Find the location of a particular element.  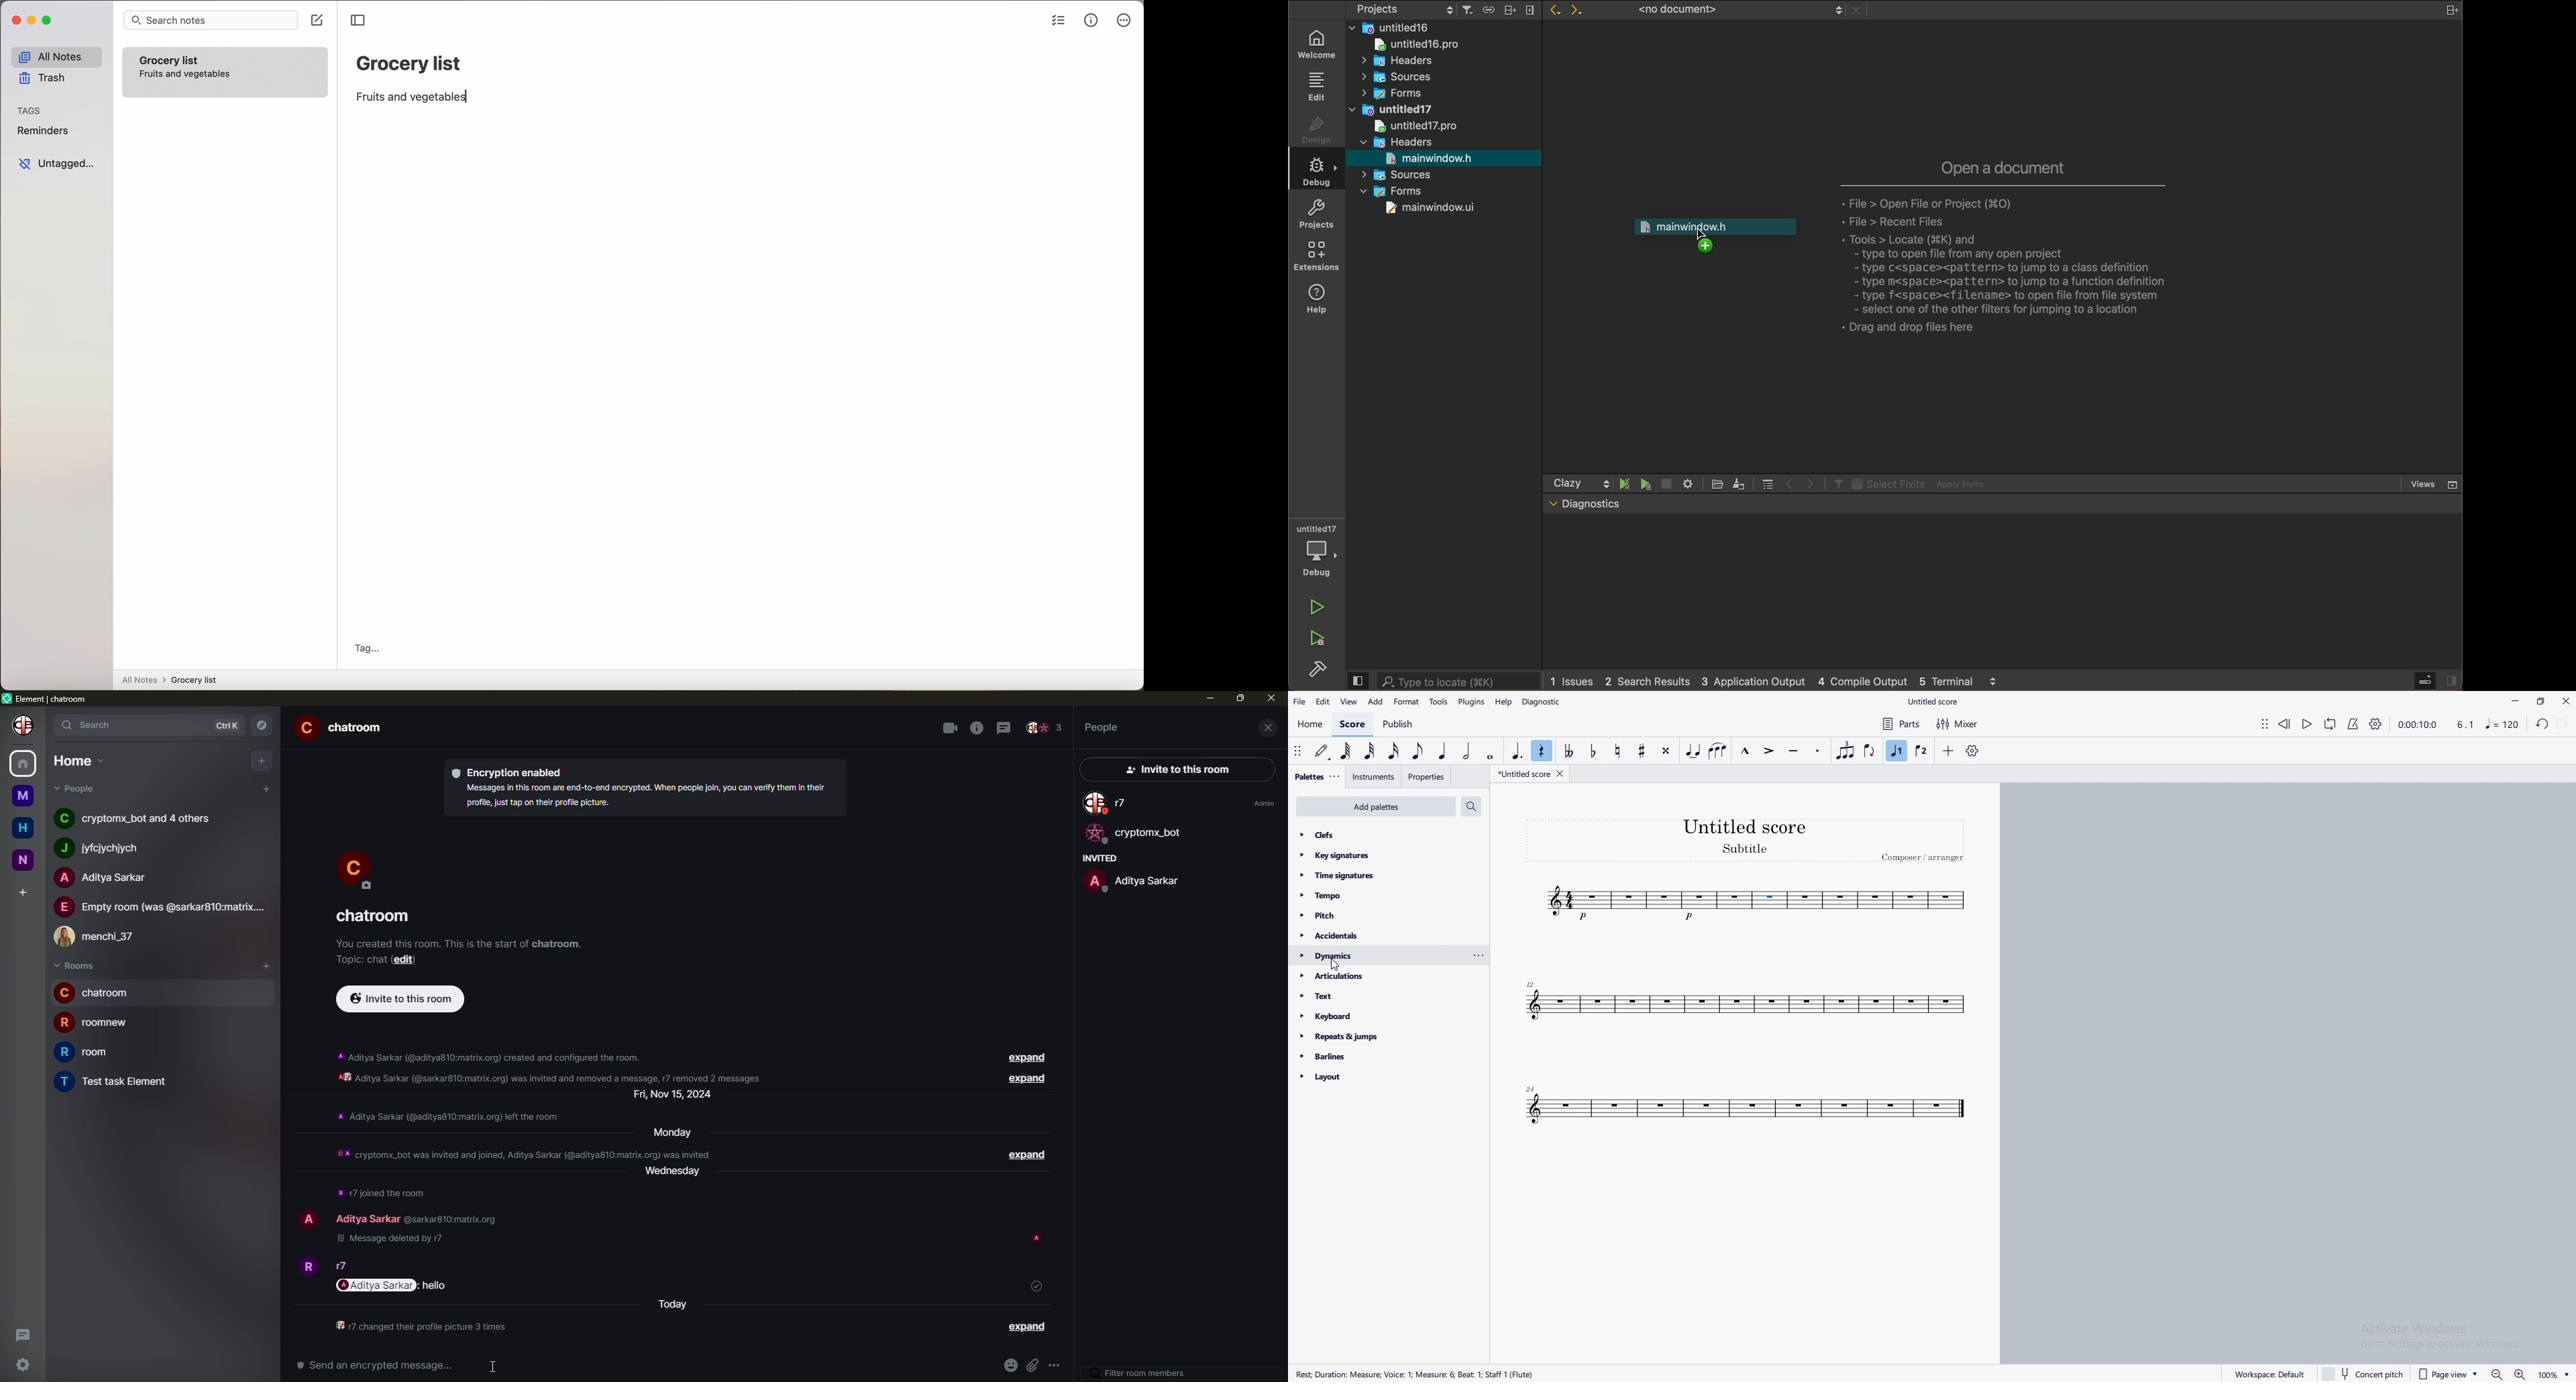

people is located at coordinates (161, 907).